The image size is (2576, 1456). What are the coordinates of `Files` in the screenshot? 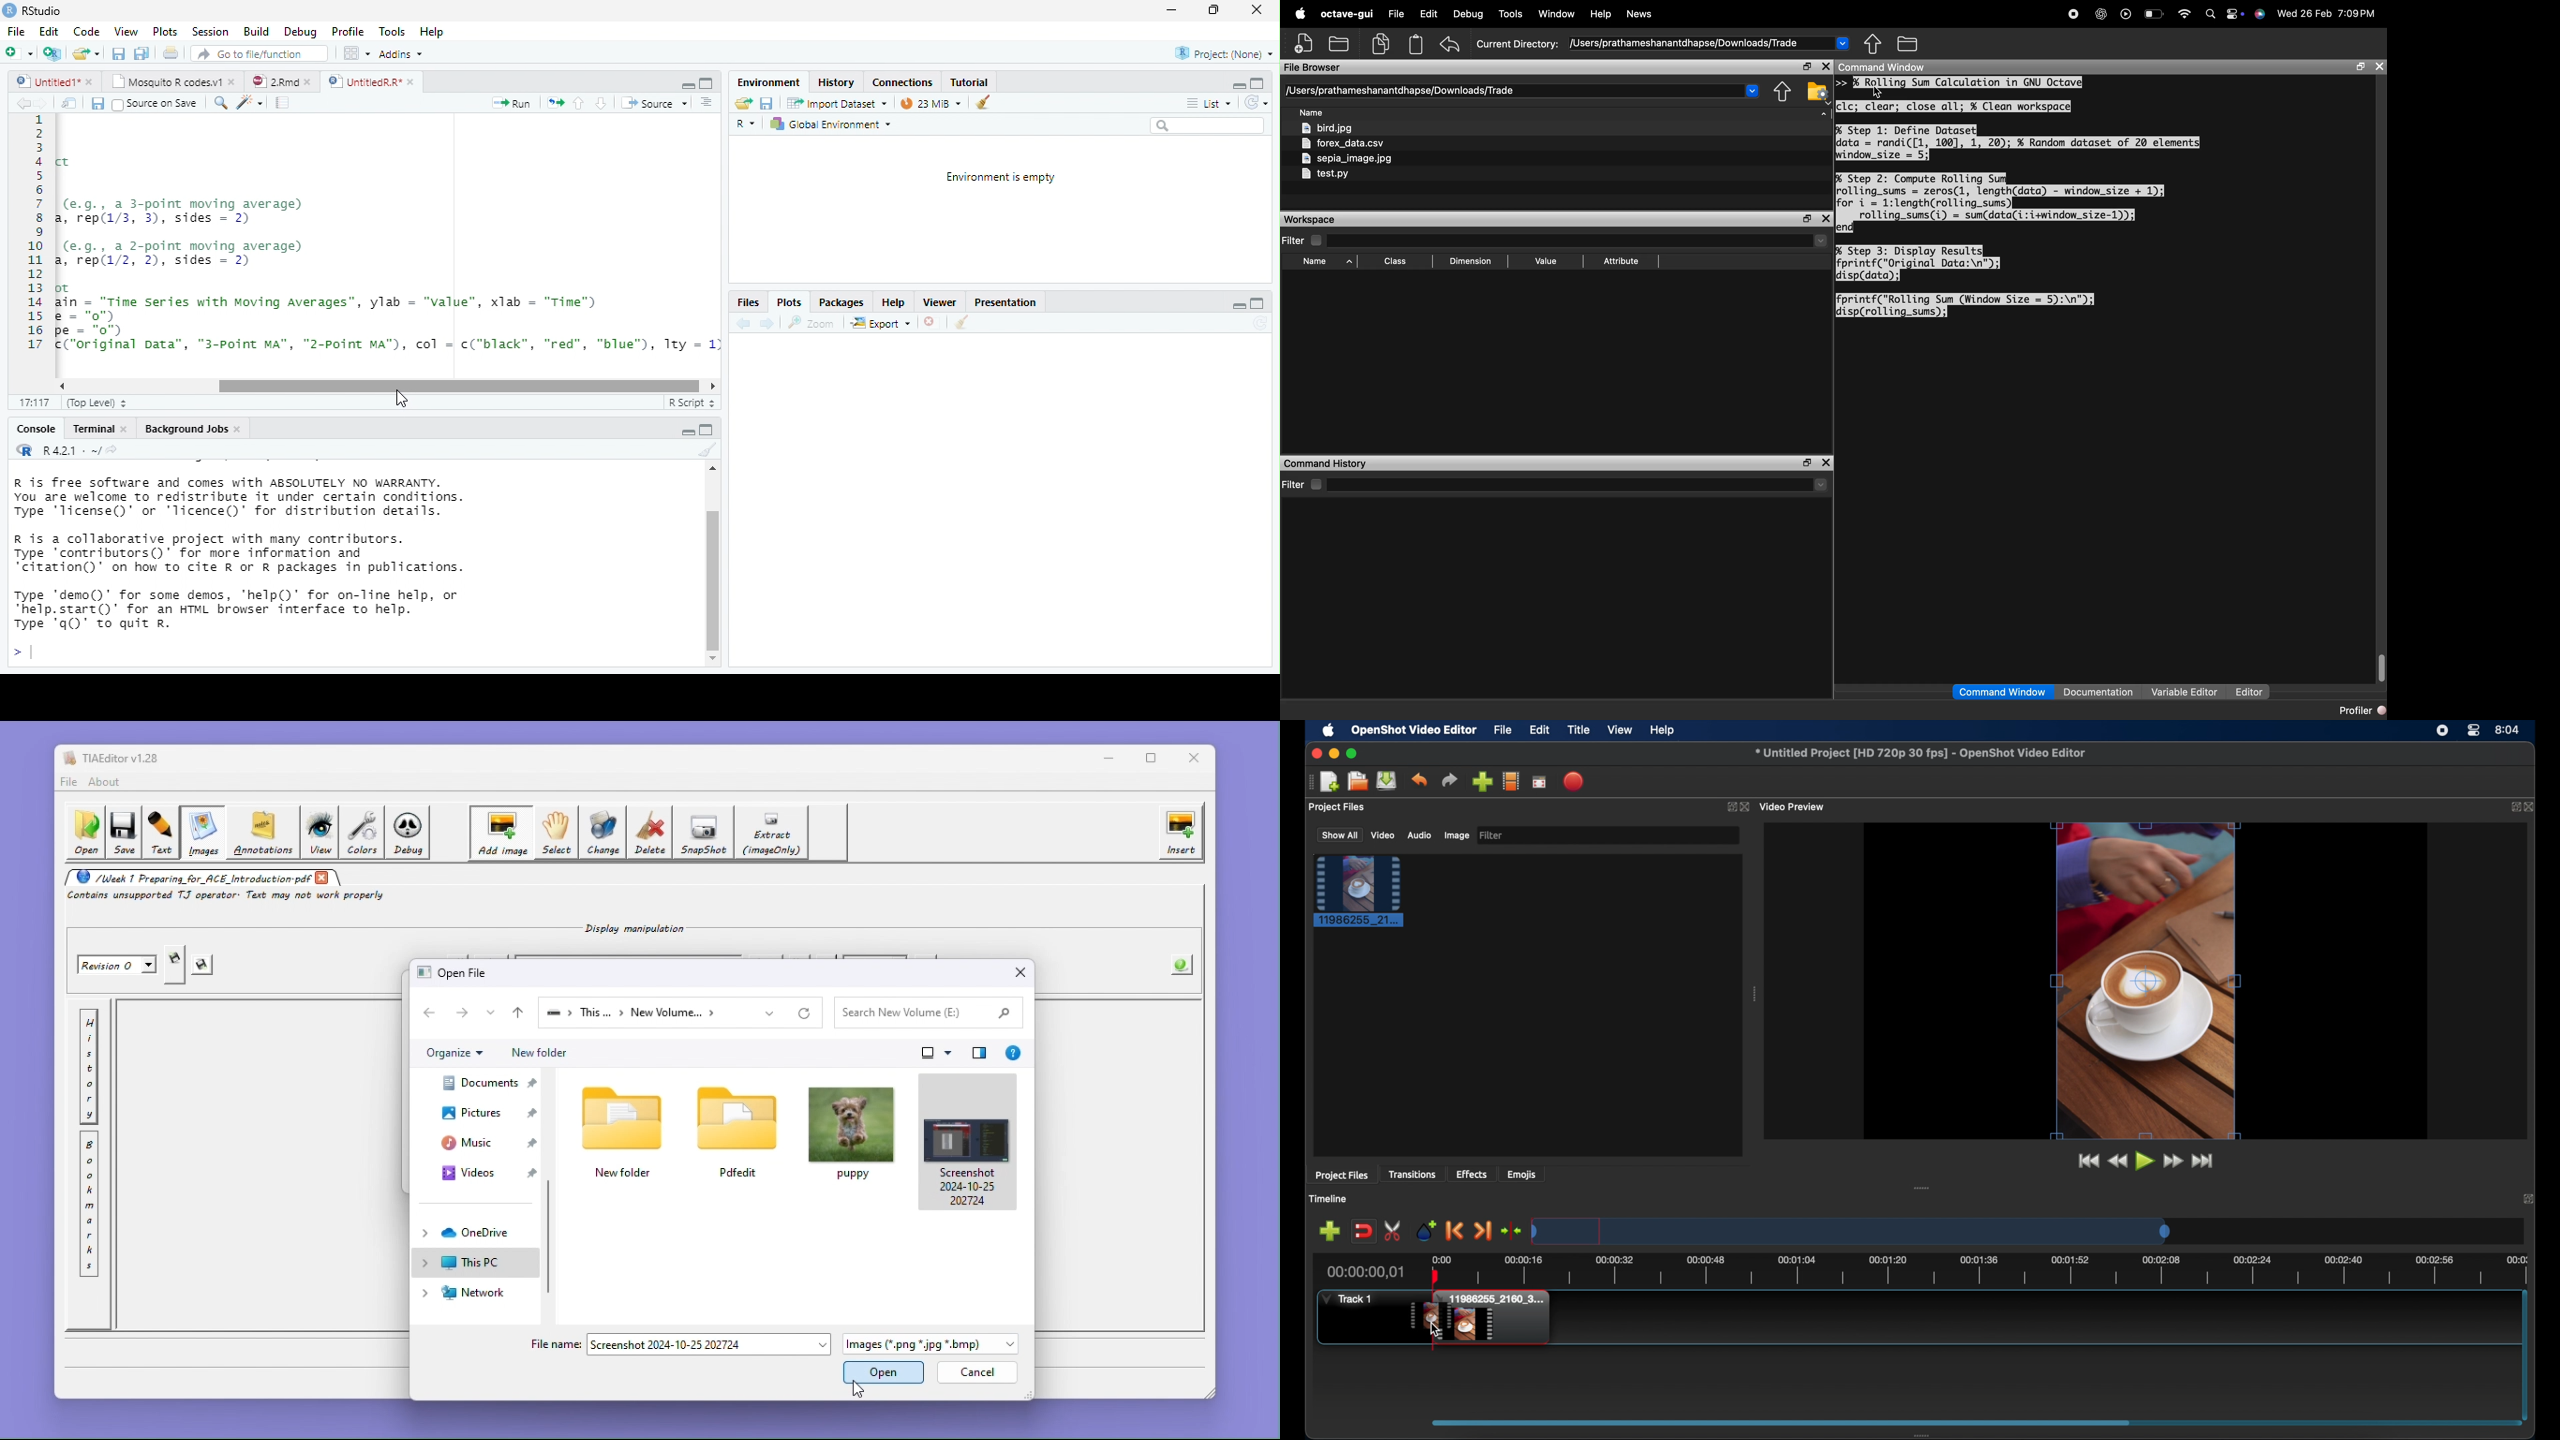 It's located at (747, 304).